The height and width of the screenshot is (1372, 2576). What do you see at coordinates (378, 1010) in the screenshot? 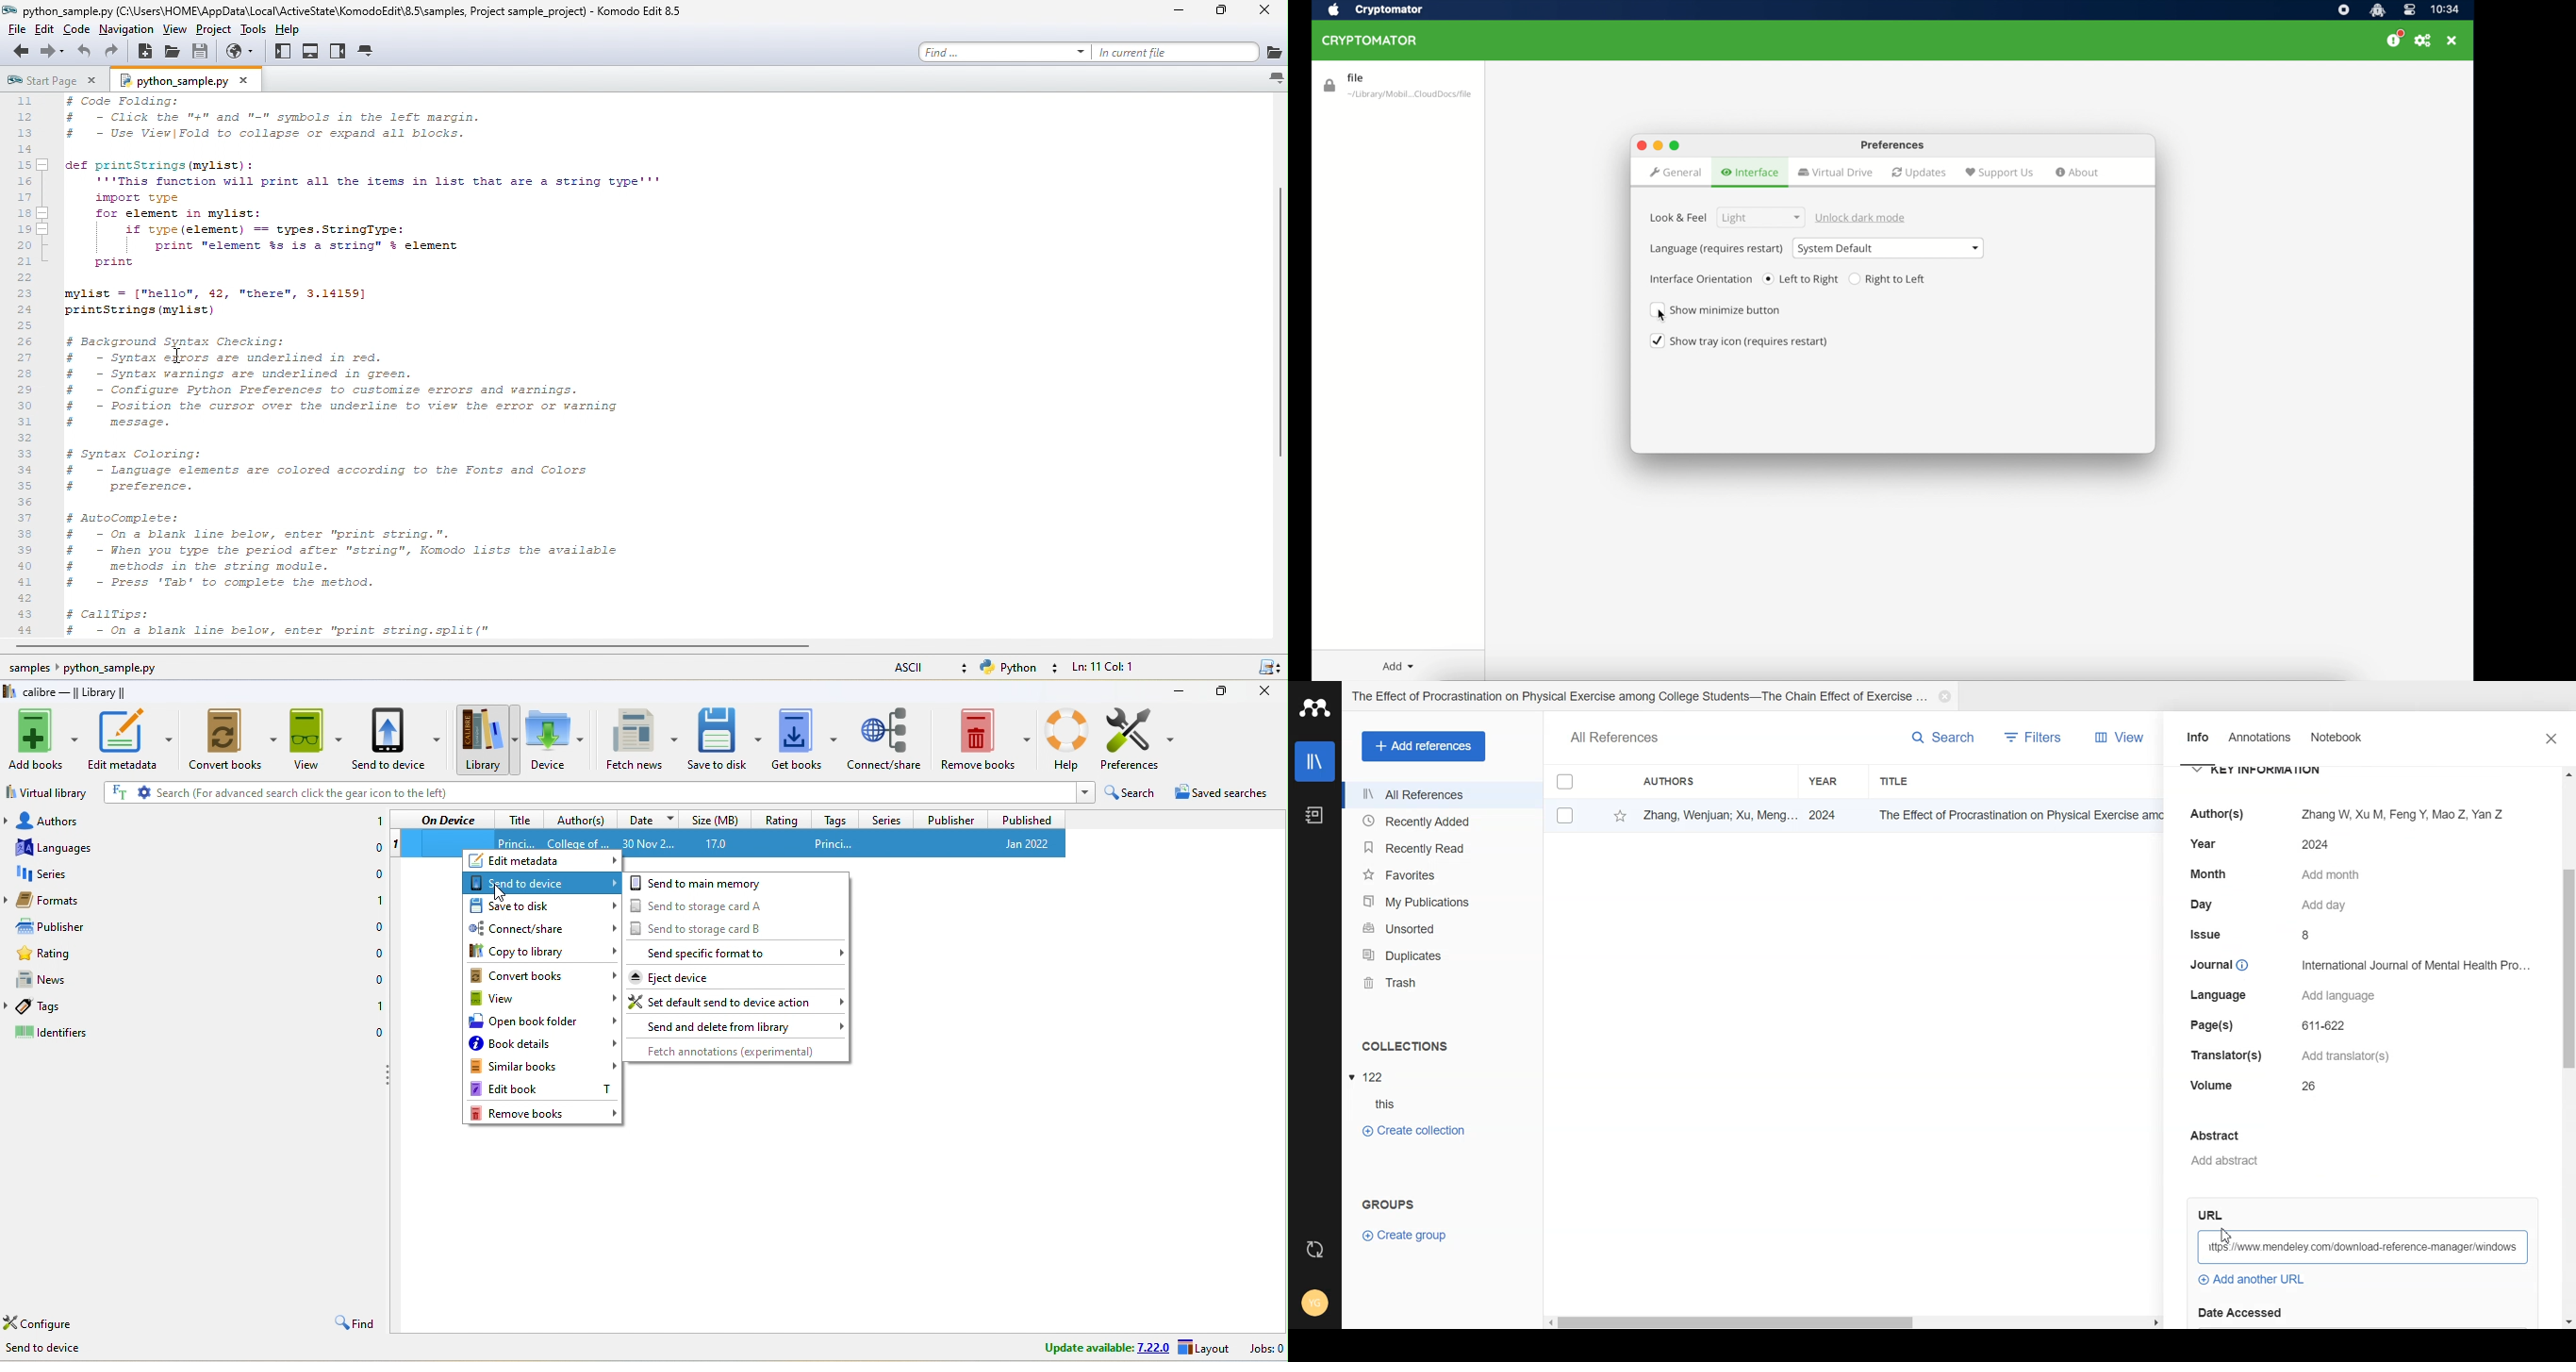
I see `1` at bounding box center [378, 1010].